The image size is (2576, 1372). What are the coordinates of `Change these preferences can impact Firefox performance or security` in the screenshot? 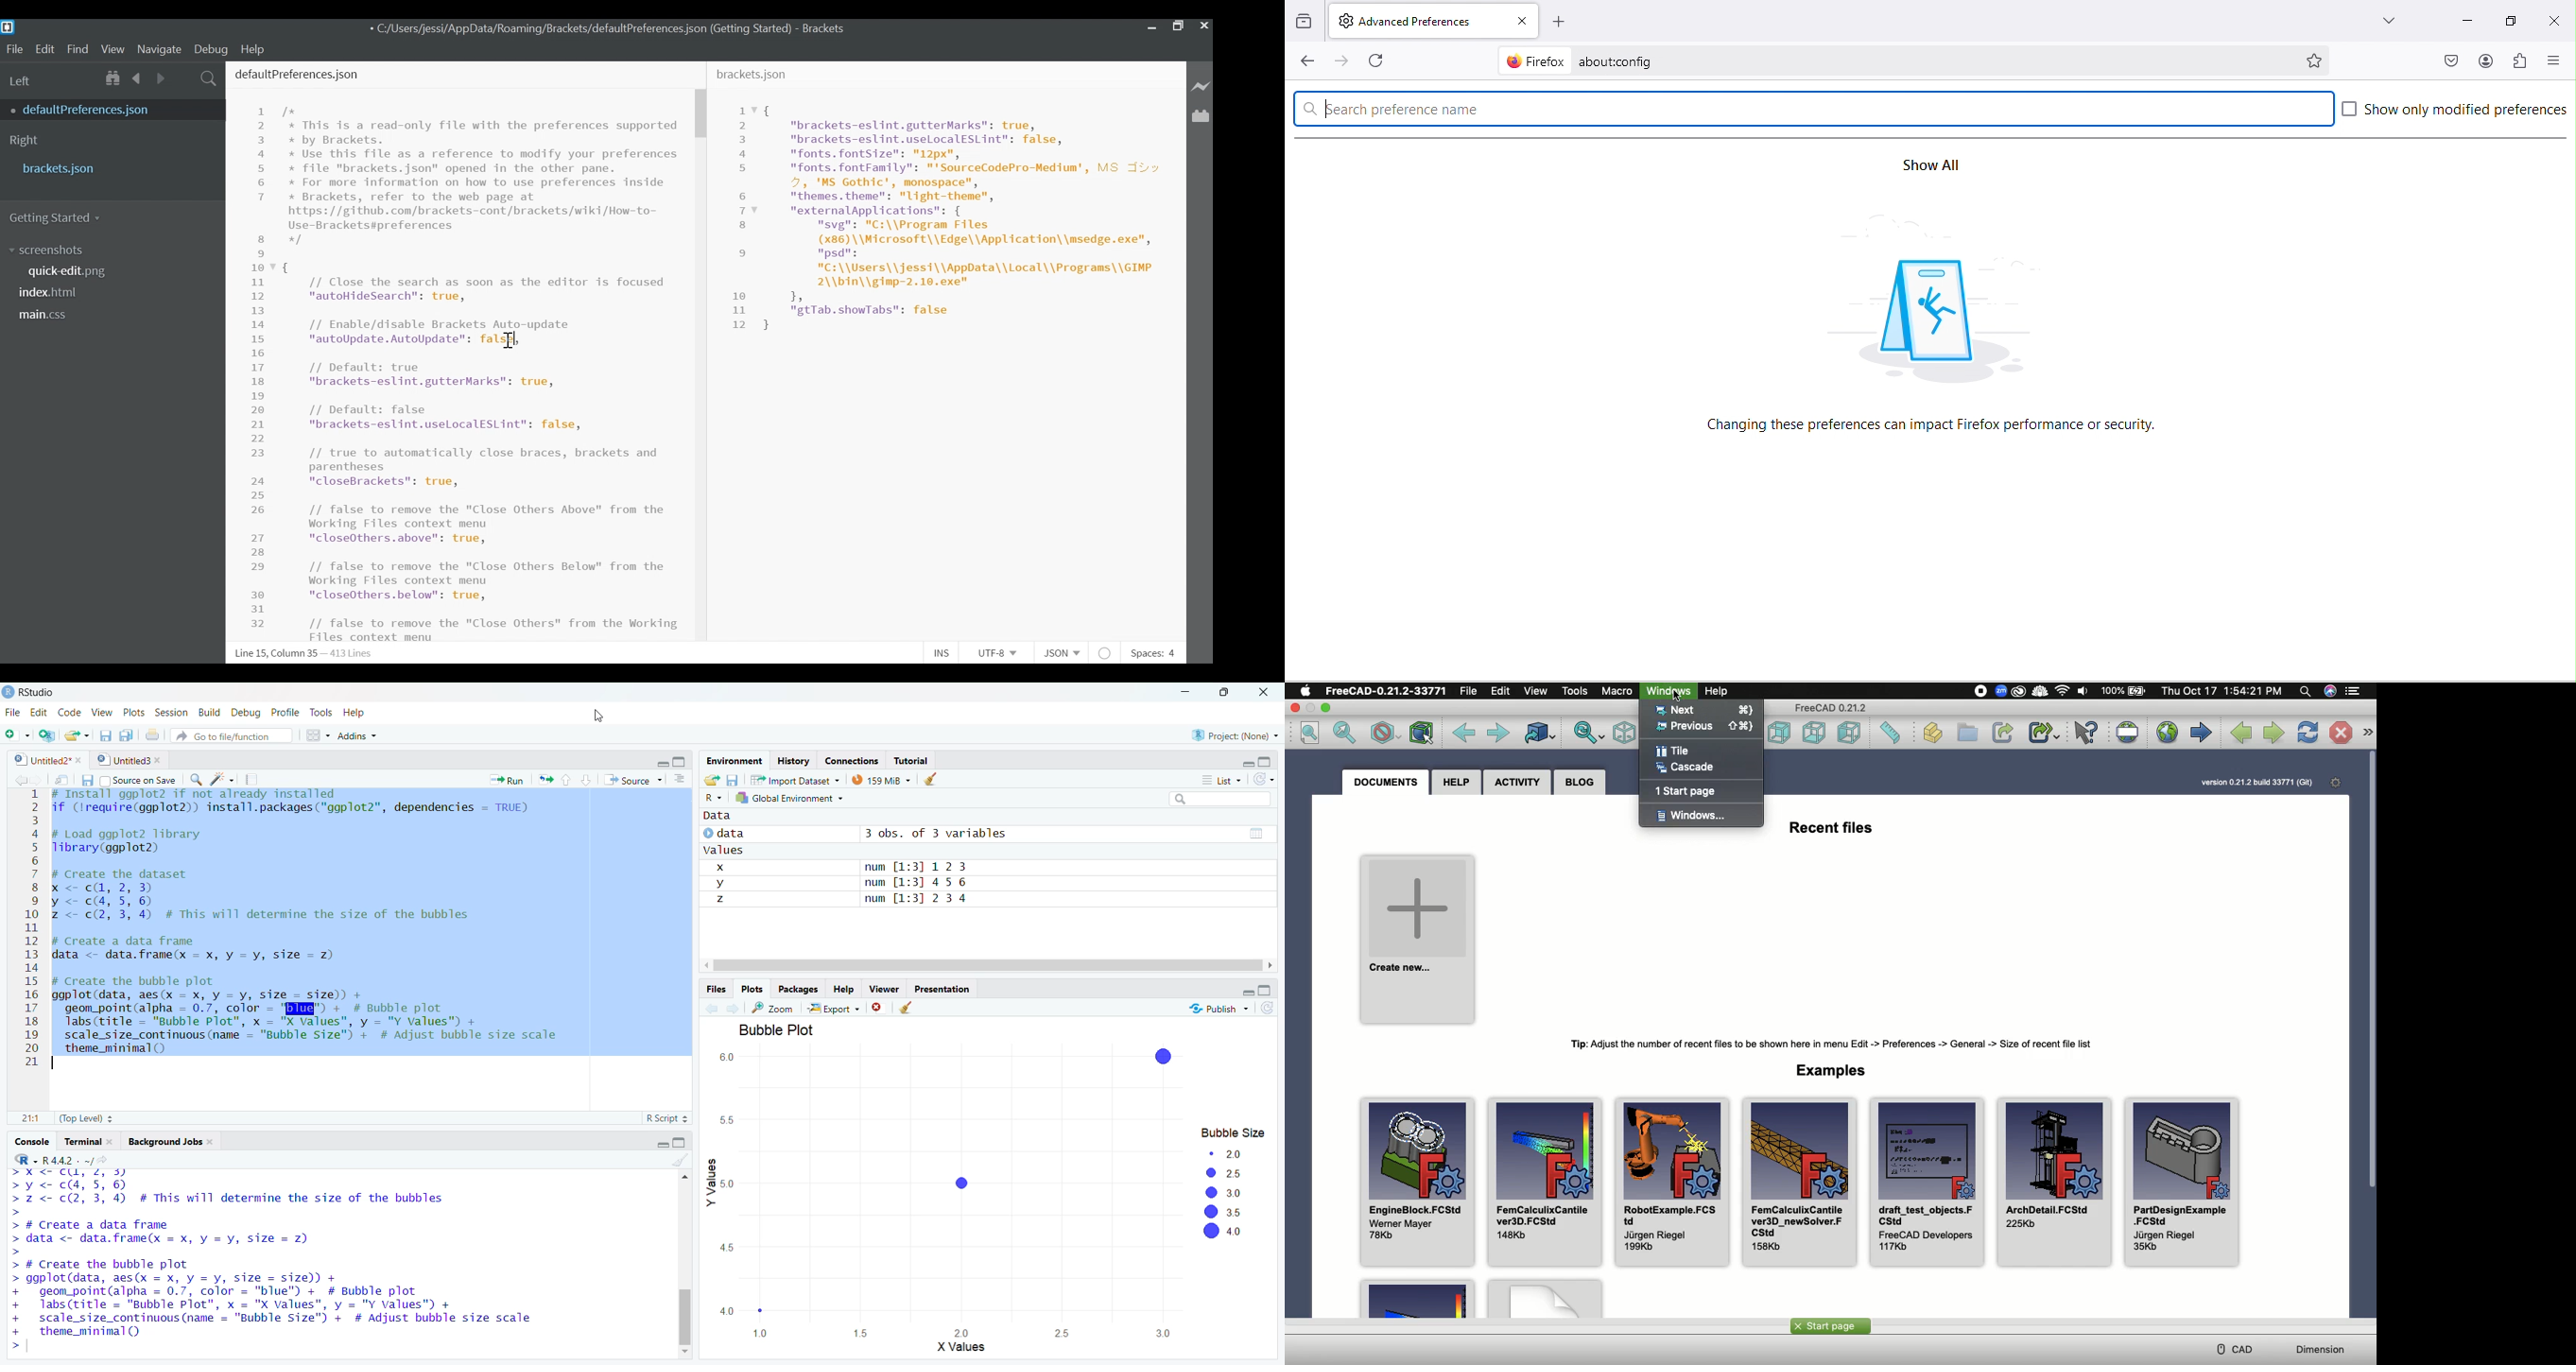 It's located at (1934, 424).